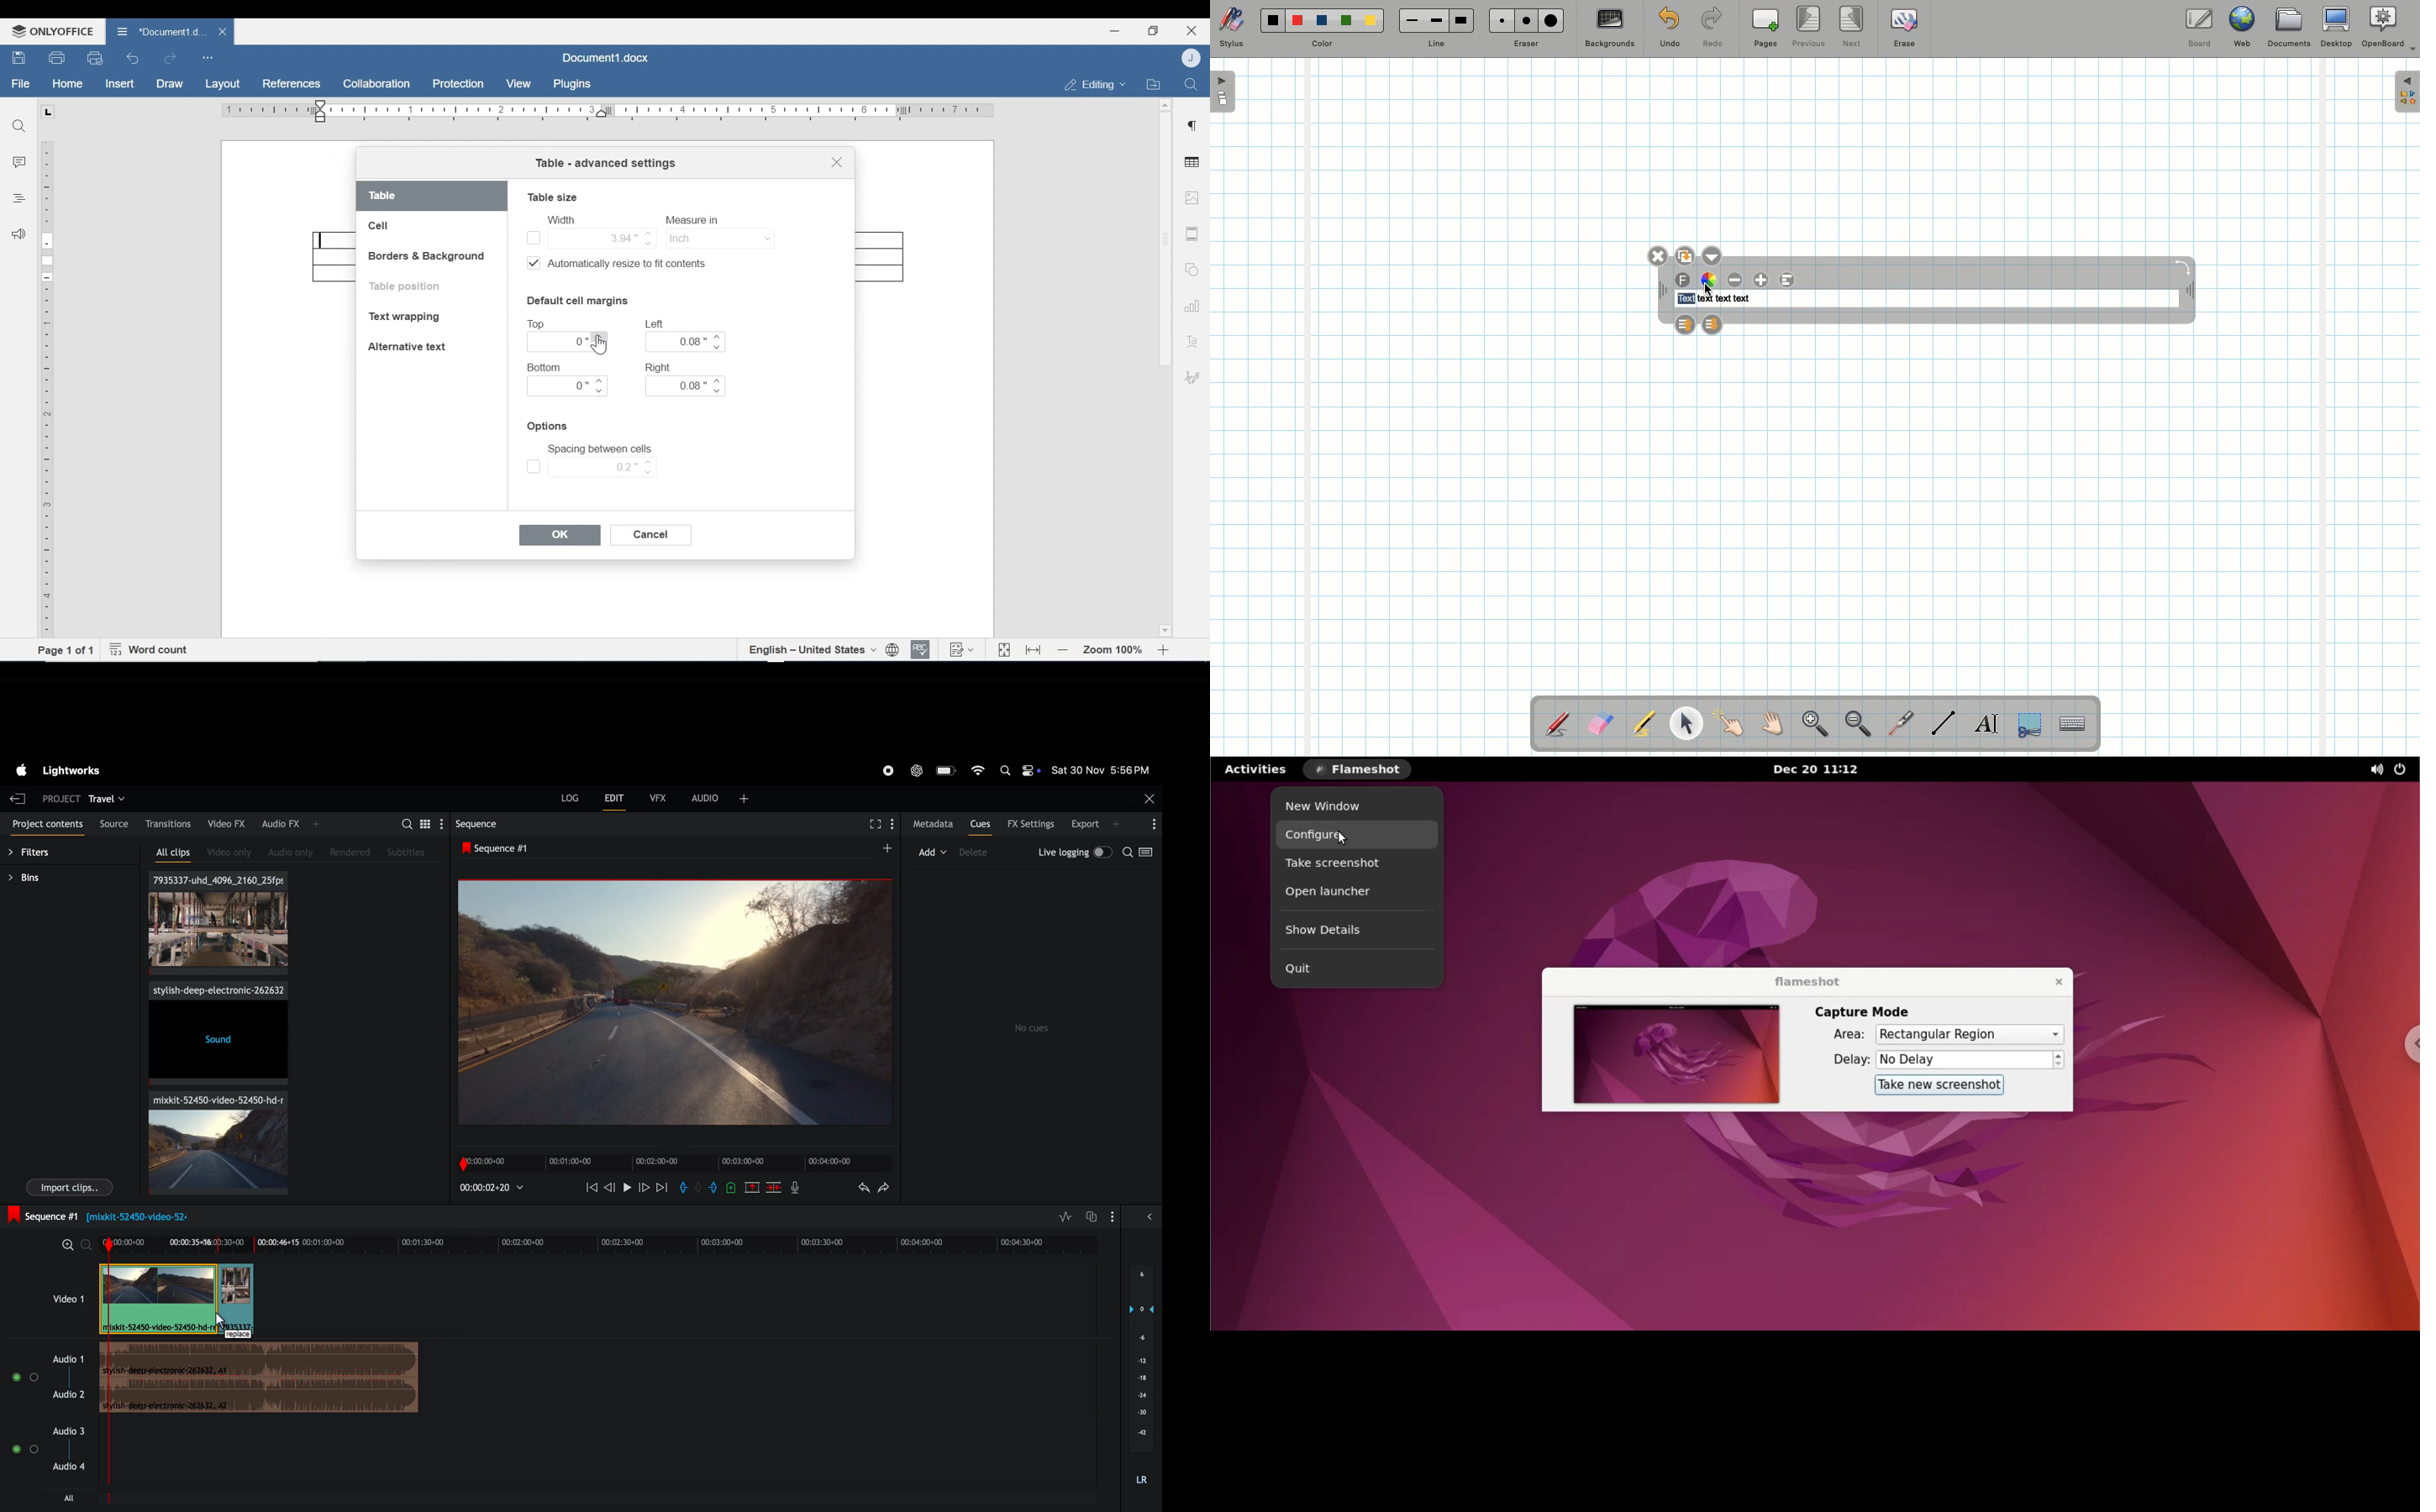 Image resolution: width=2436 pixels, height=1512 pixels. I want to click on Measure in, so click(696, 220).